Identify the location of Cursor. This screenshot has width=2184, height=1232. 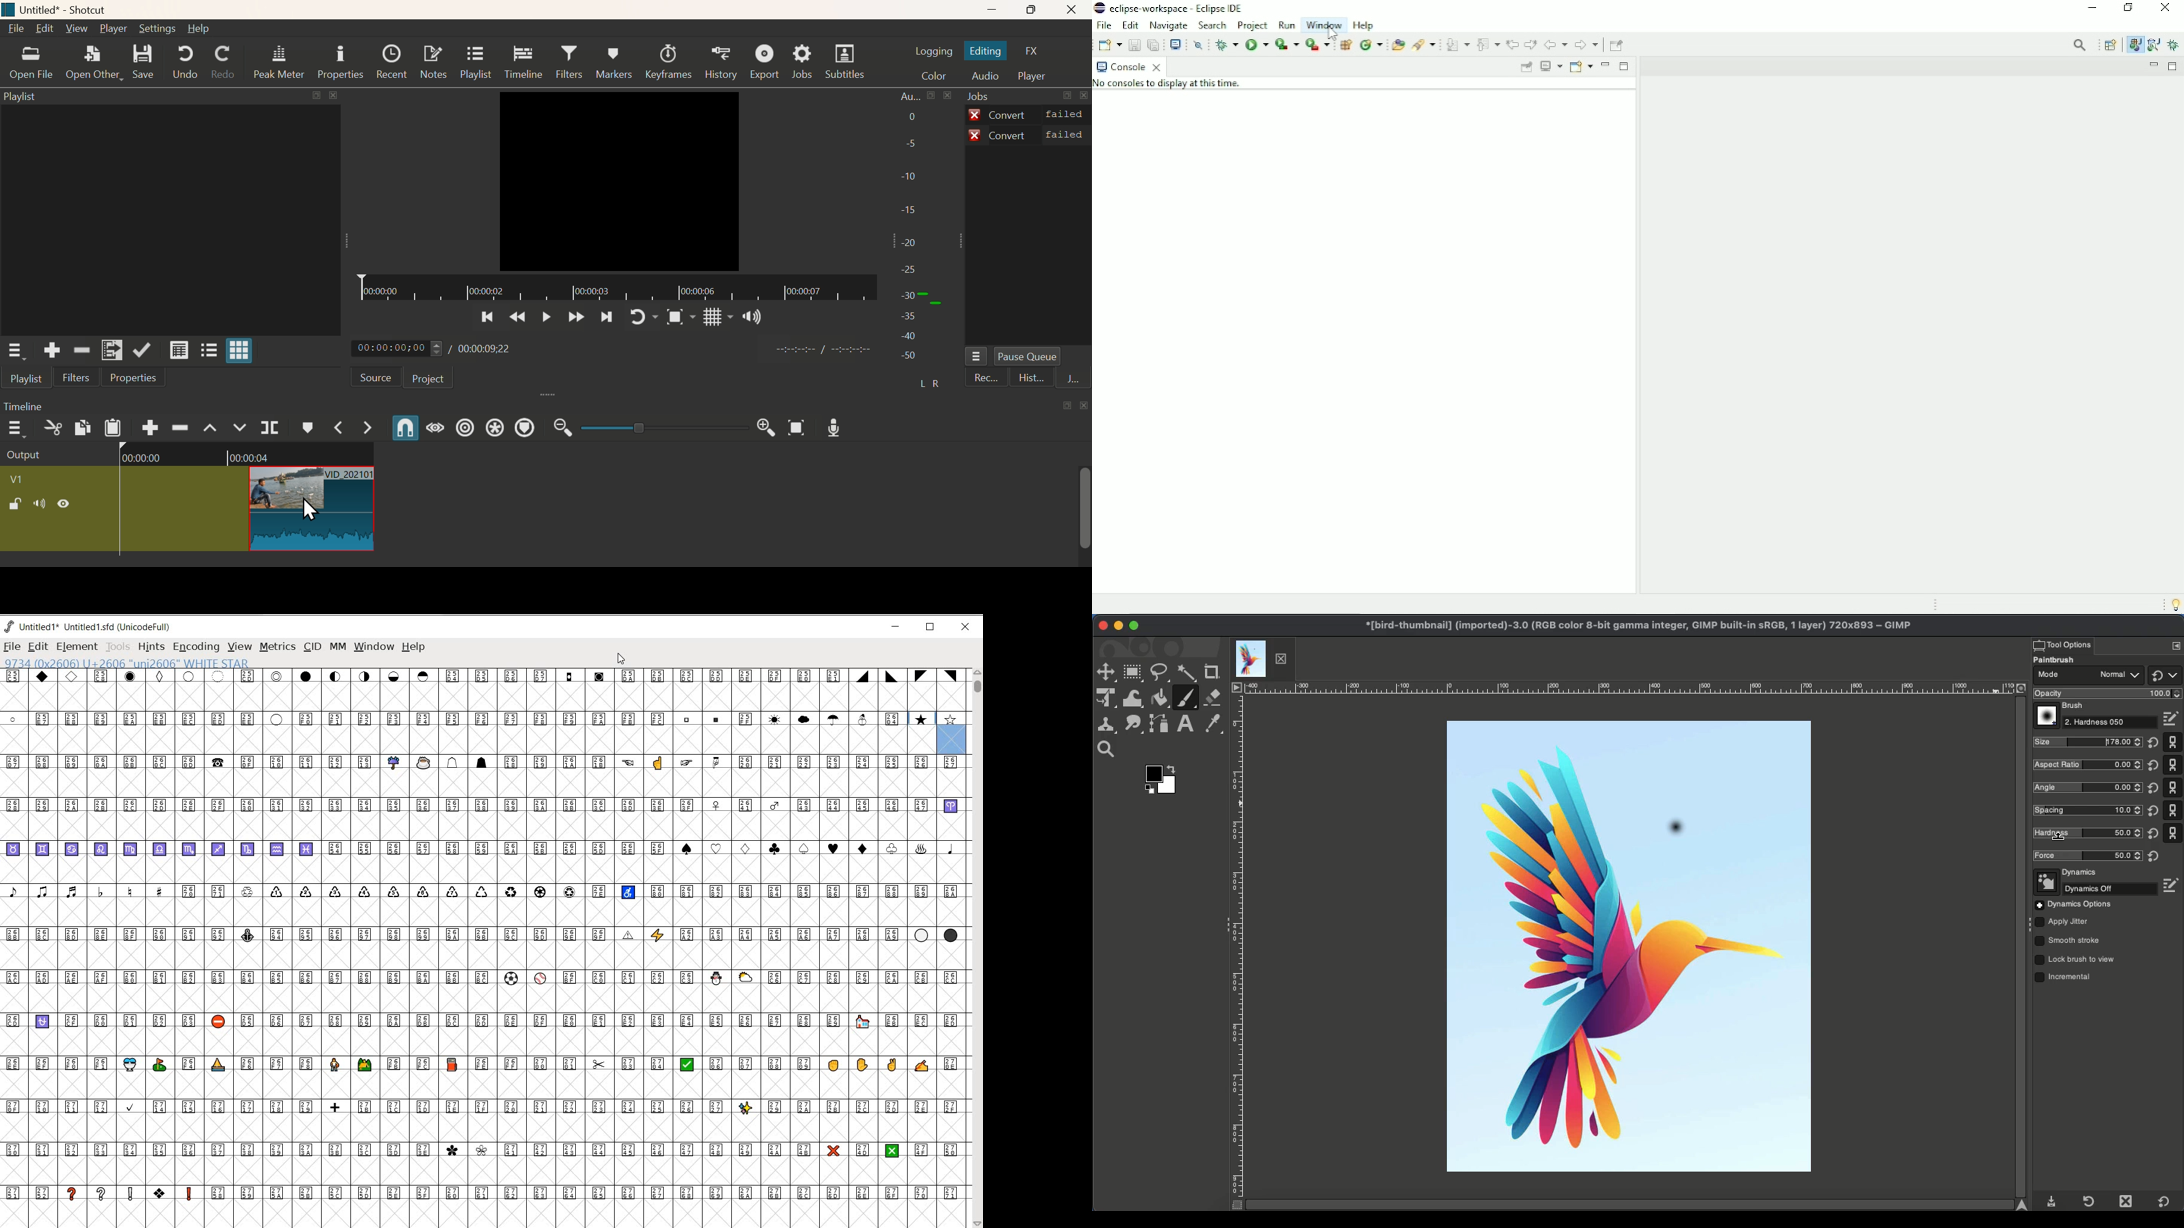
(311, 511).